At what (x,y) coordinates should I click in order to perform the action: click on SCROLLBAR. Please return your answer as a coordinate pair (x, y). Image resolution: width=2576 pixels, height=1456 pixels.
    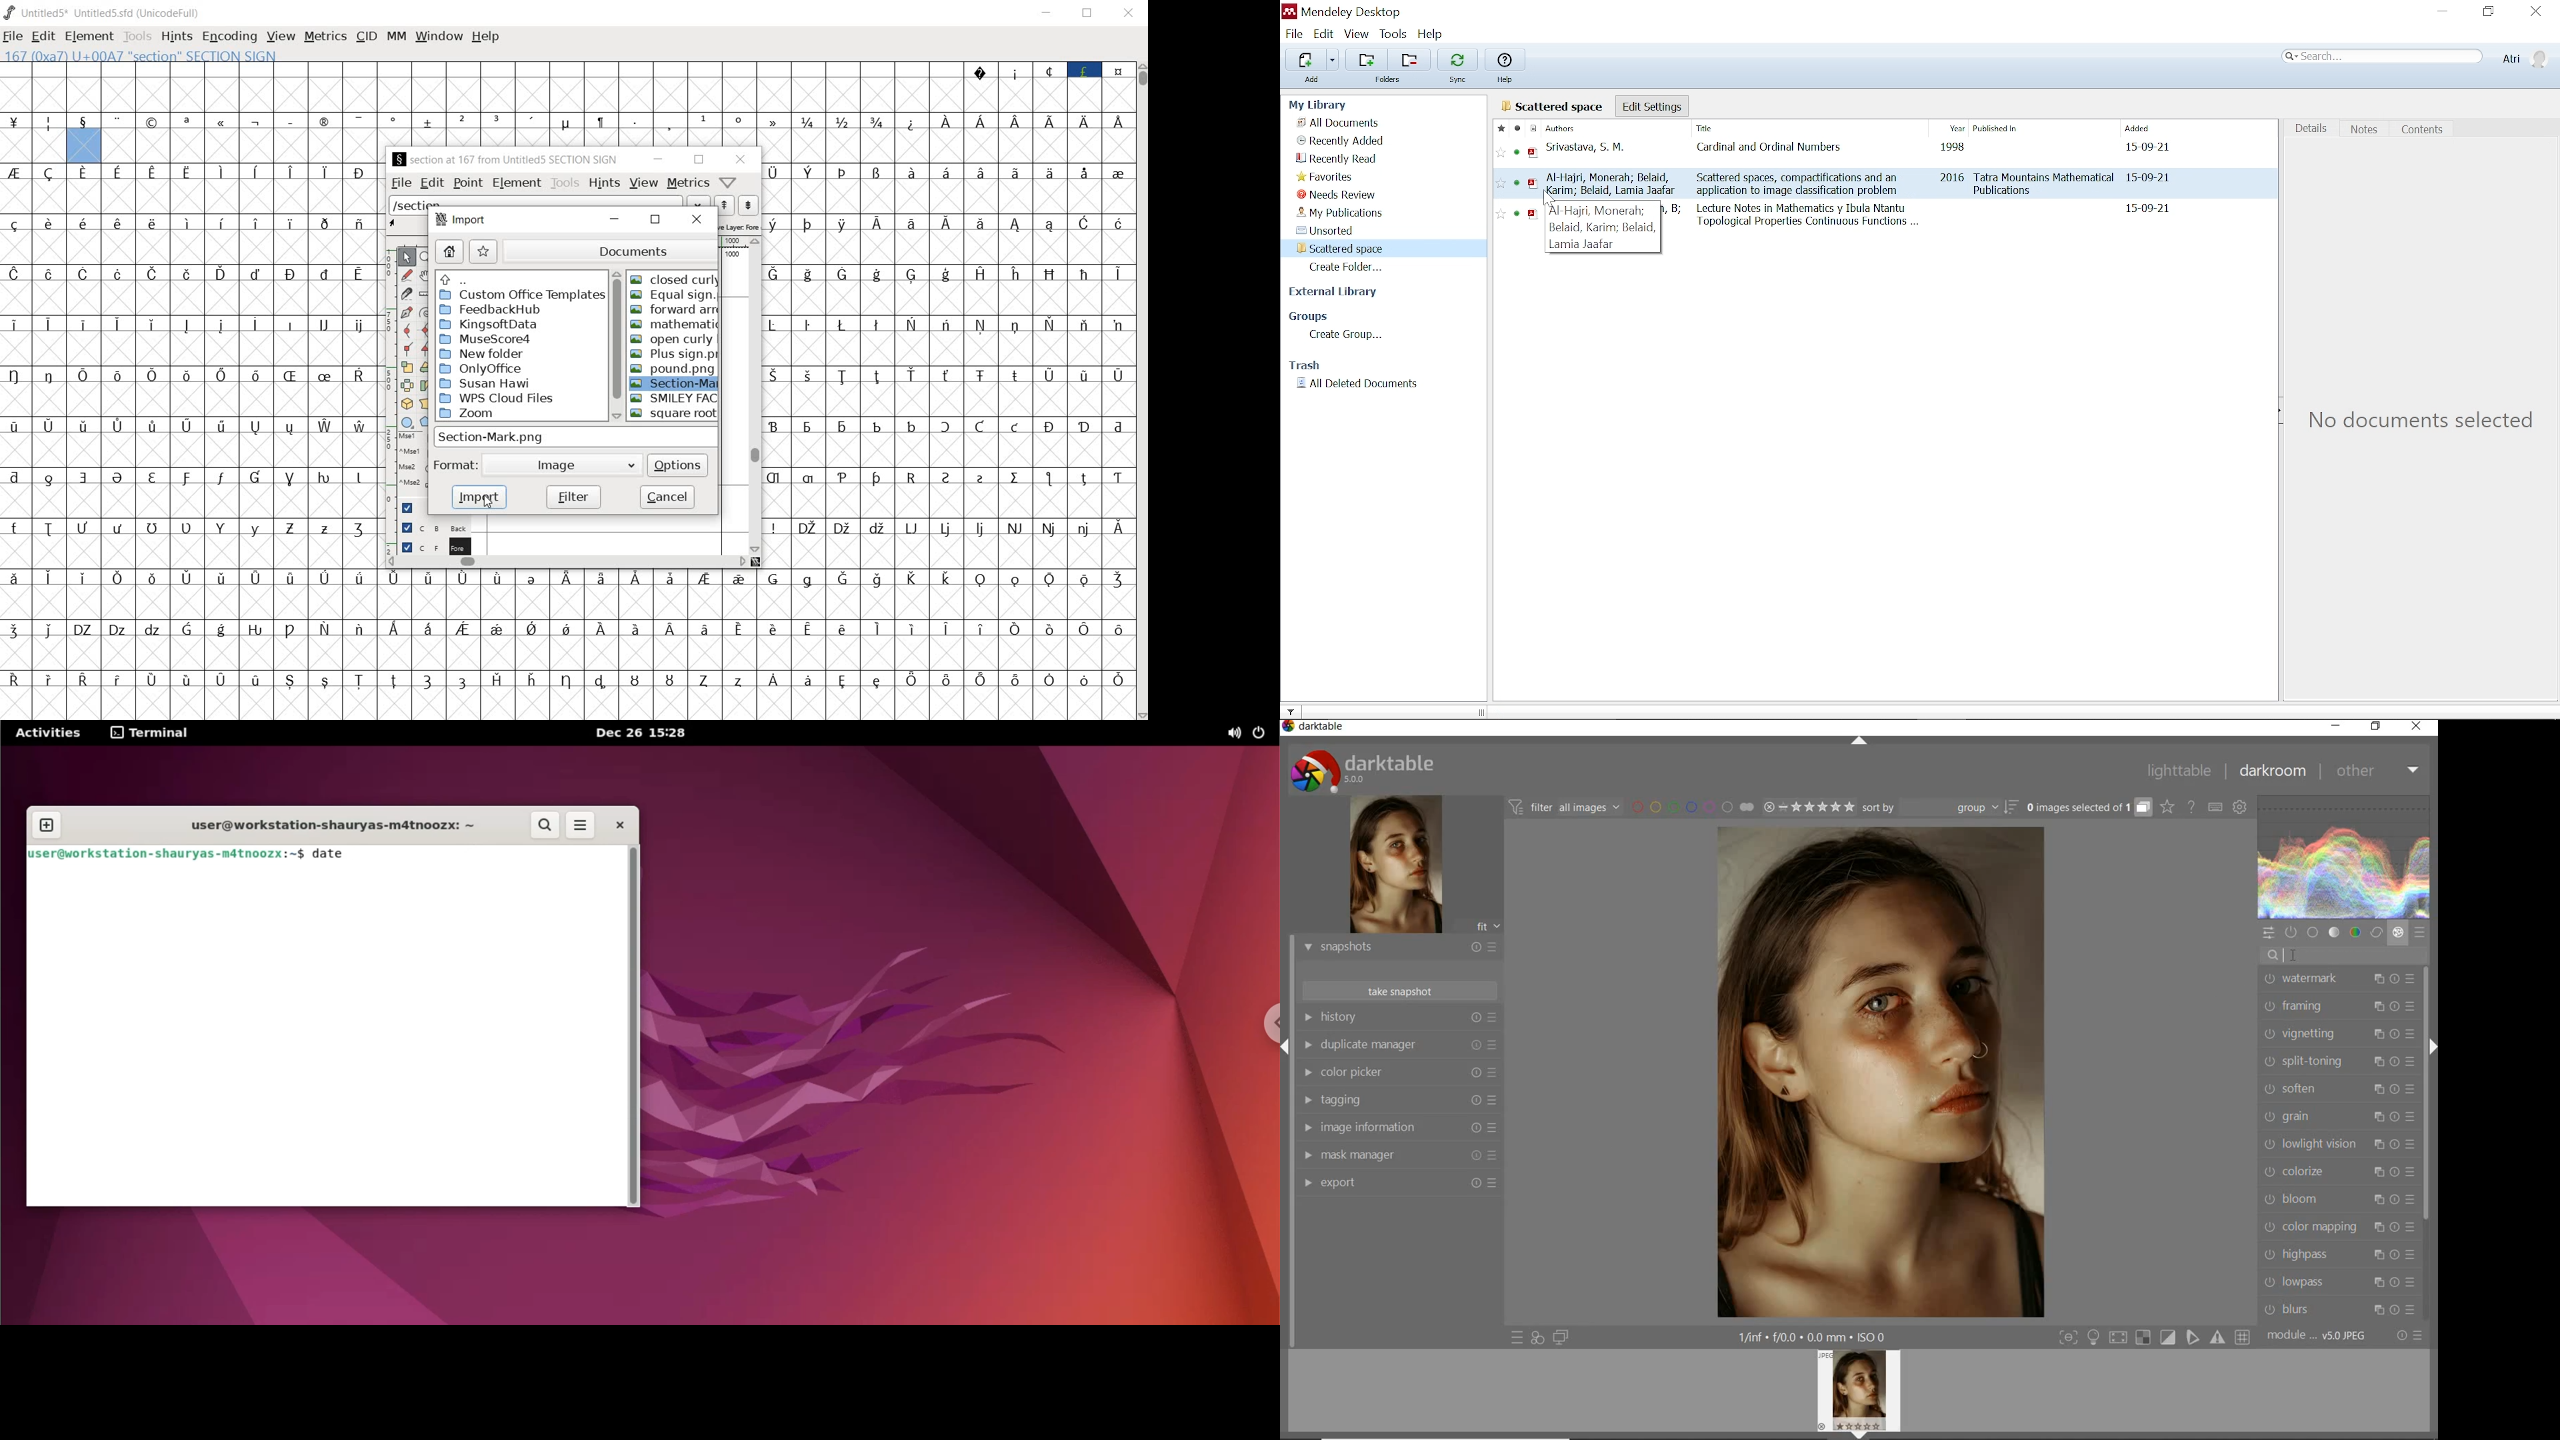
    Looking at the image, I should click on (1141, 391).